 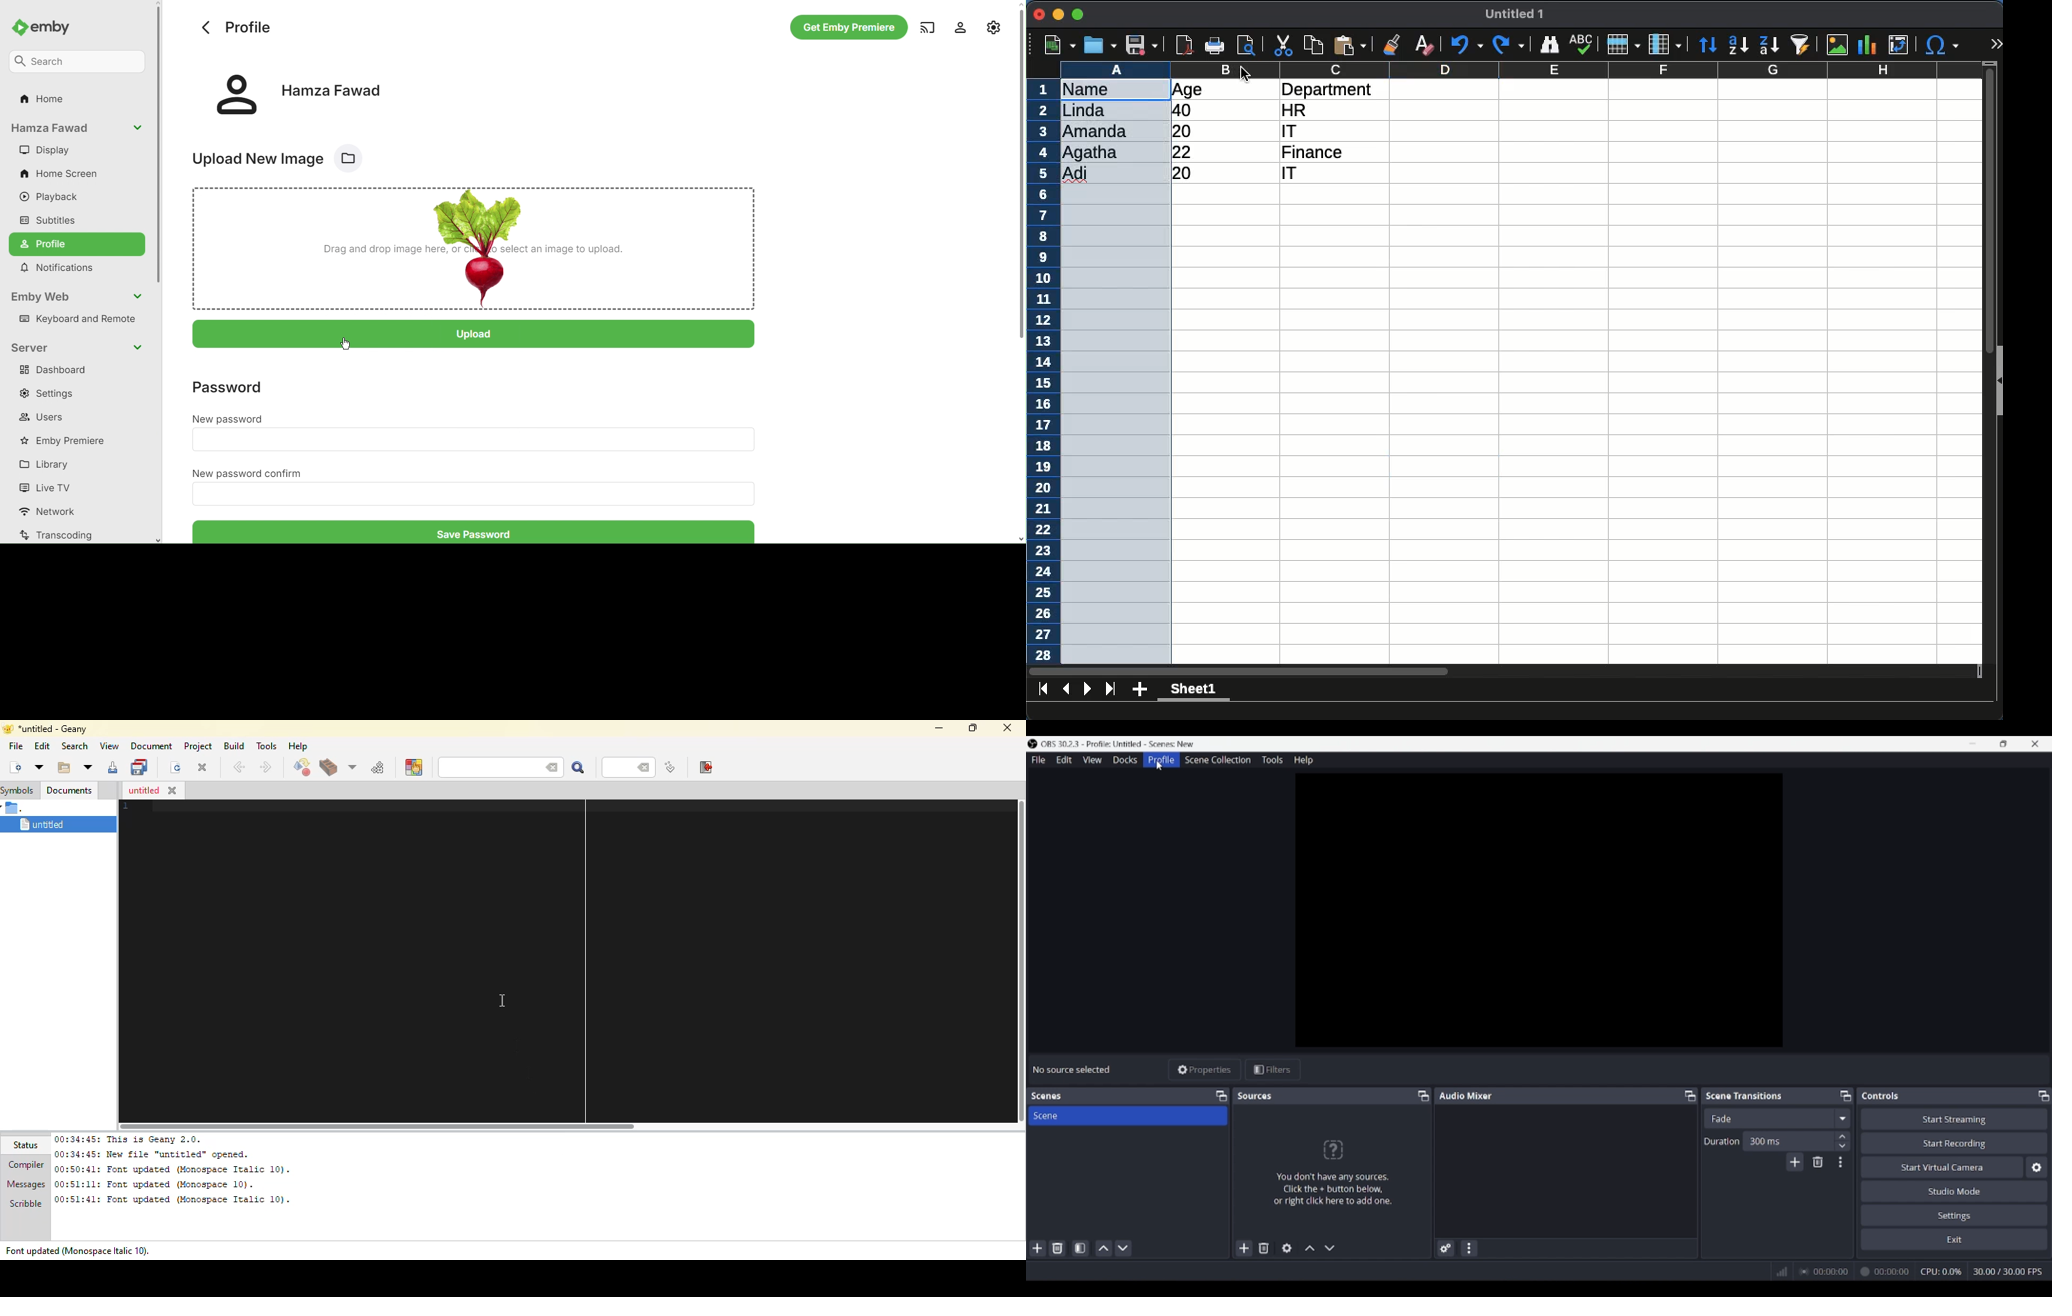 What do you see at coordinates (1058, 45) in the screenshot?
I see `new` at bounding box center [1058, 45].